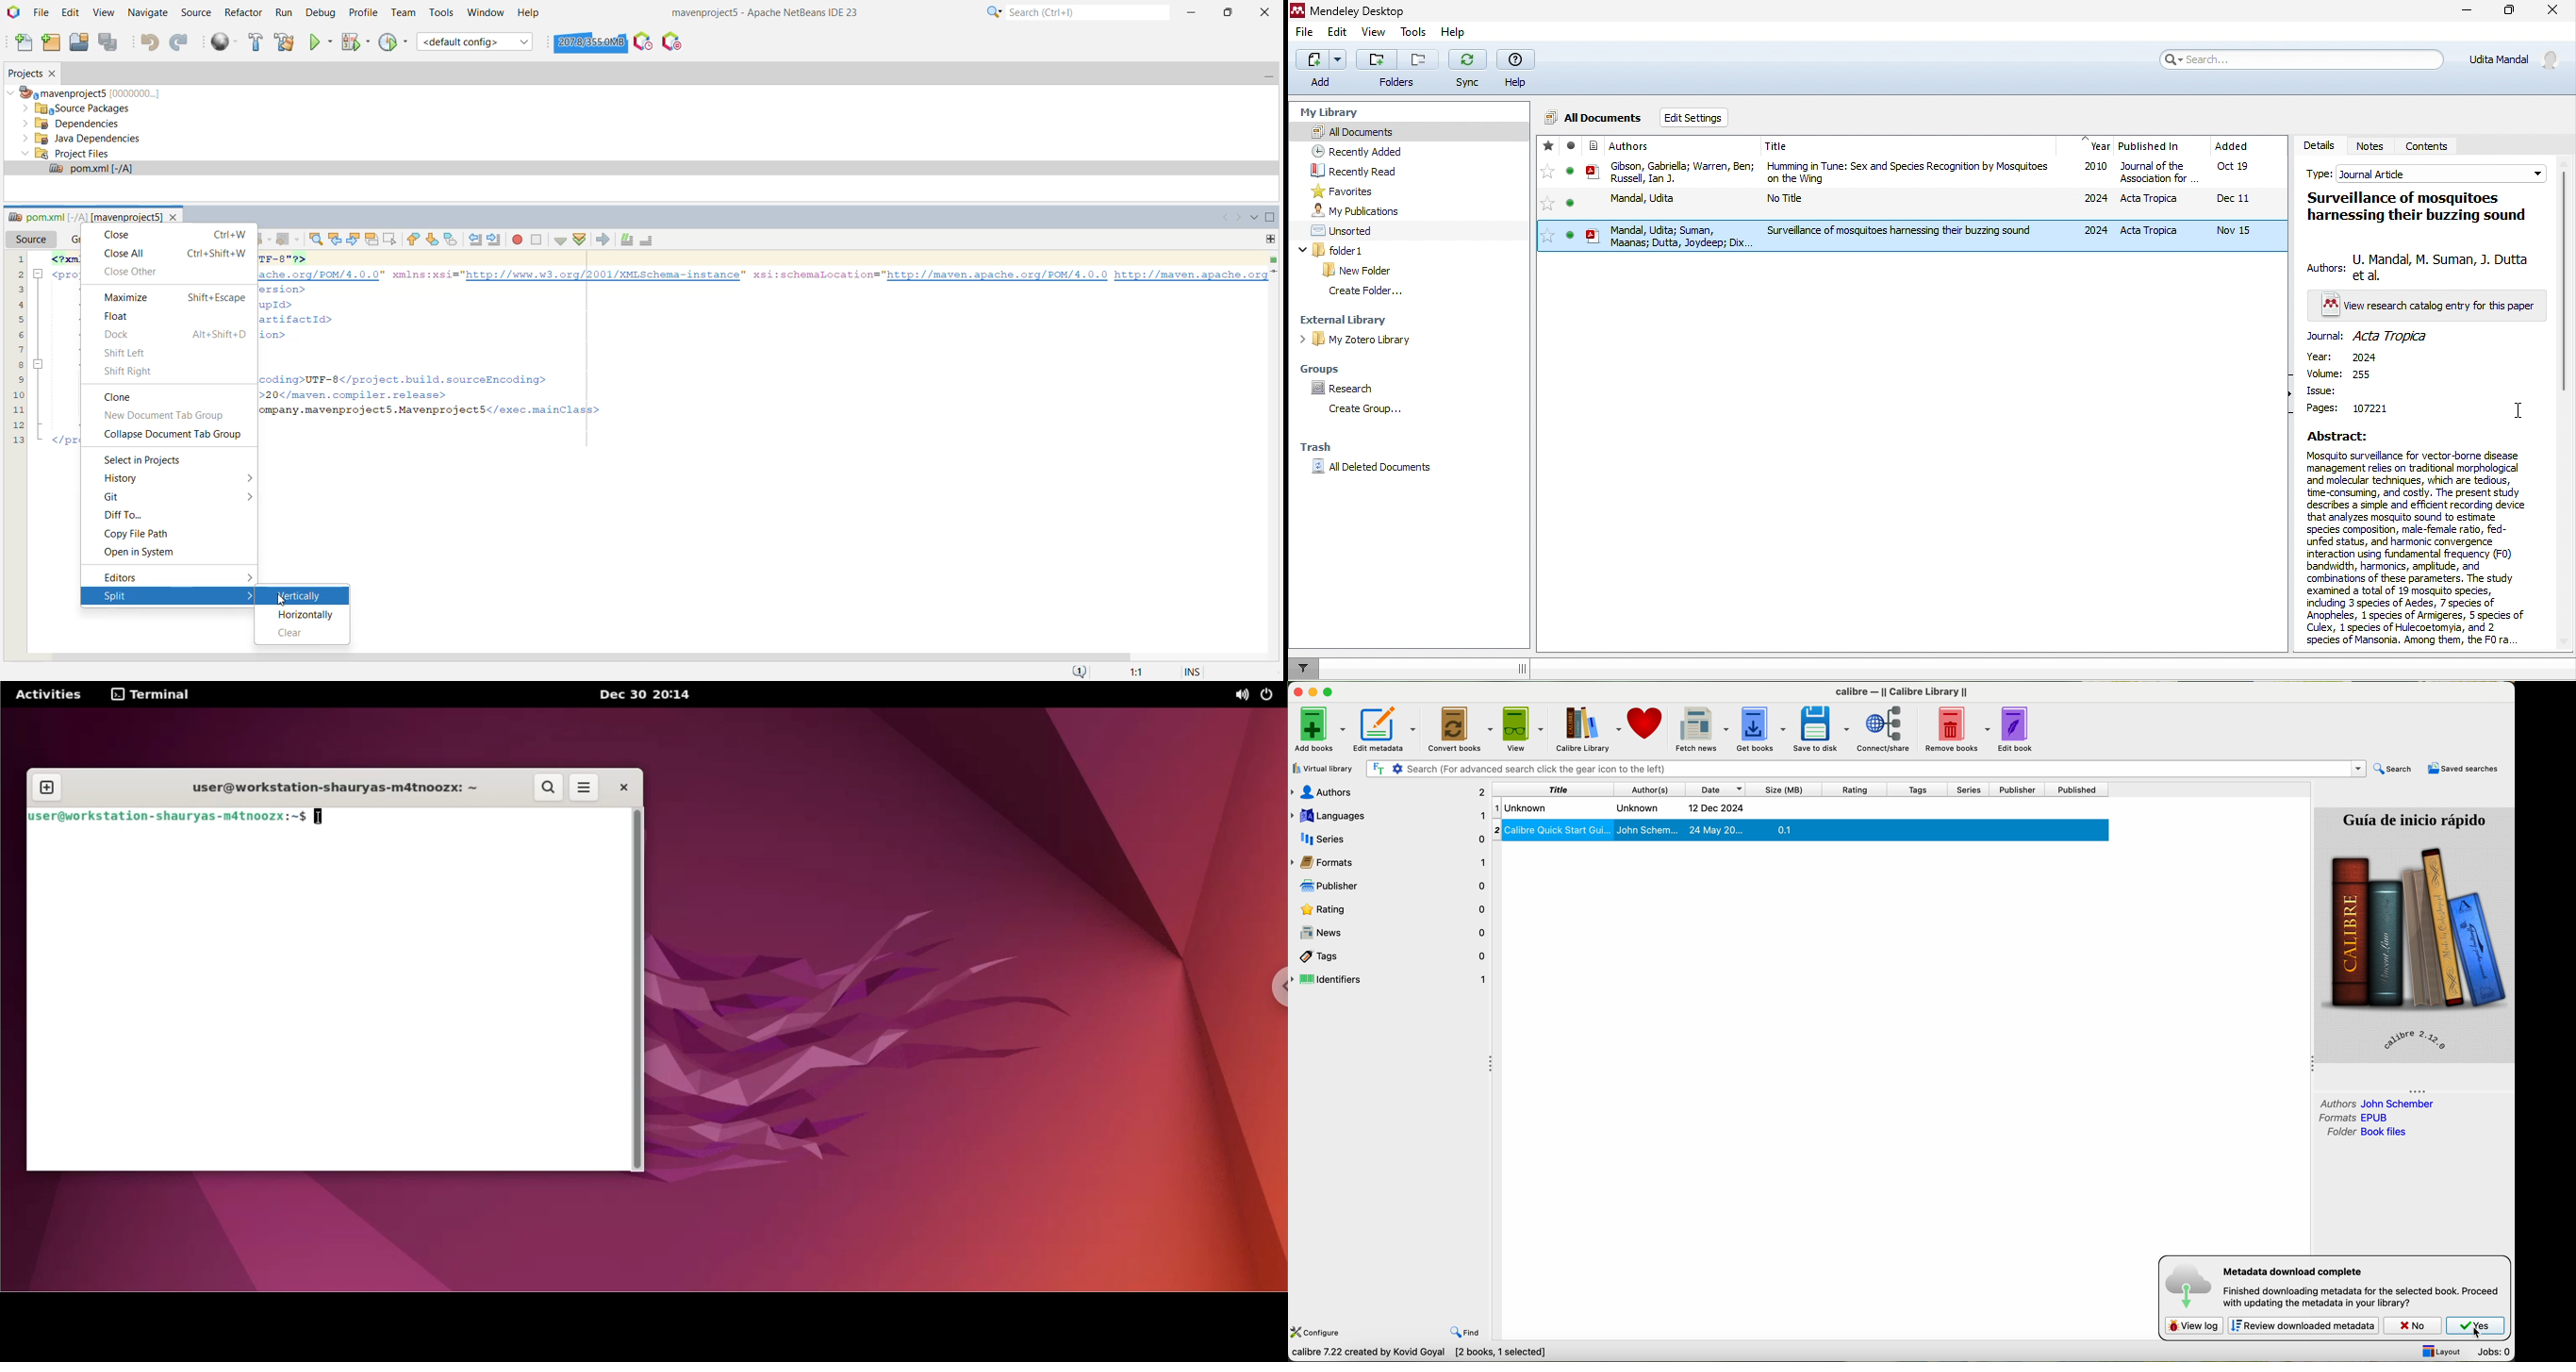  I want to click on volume:255, so click(2349, 374).